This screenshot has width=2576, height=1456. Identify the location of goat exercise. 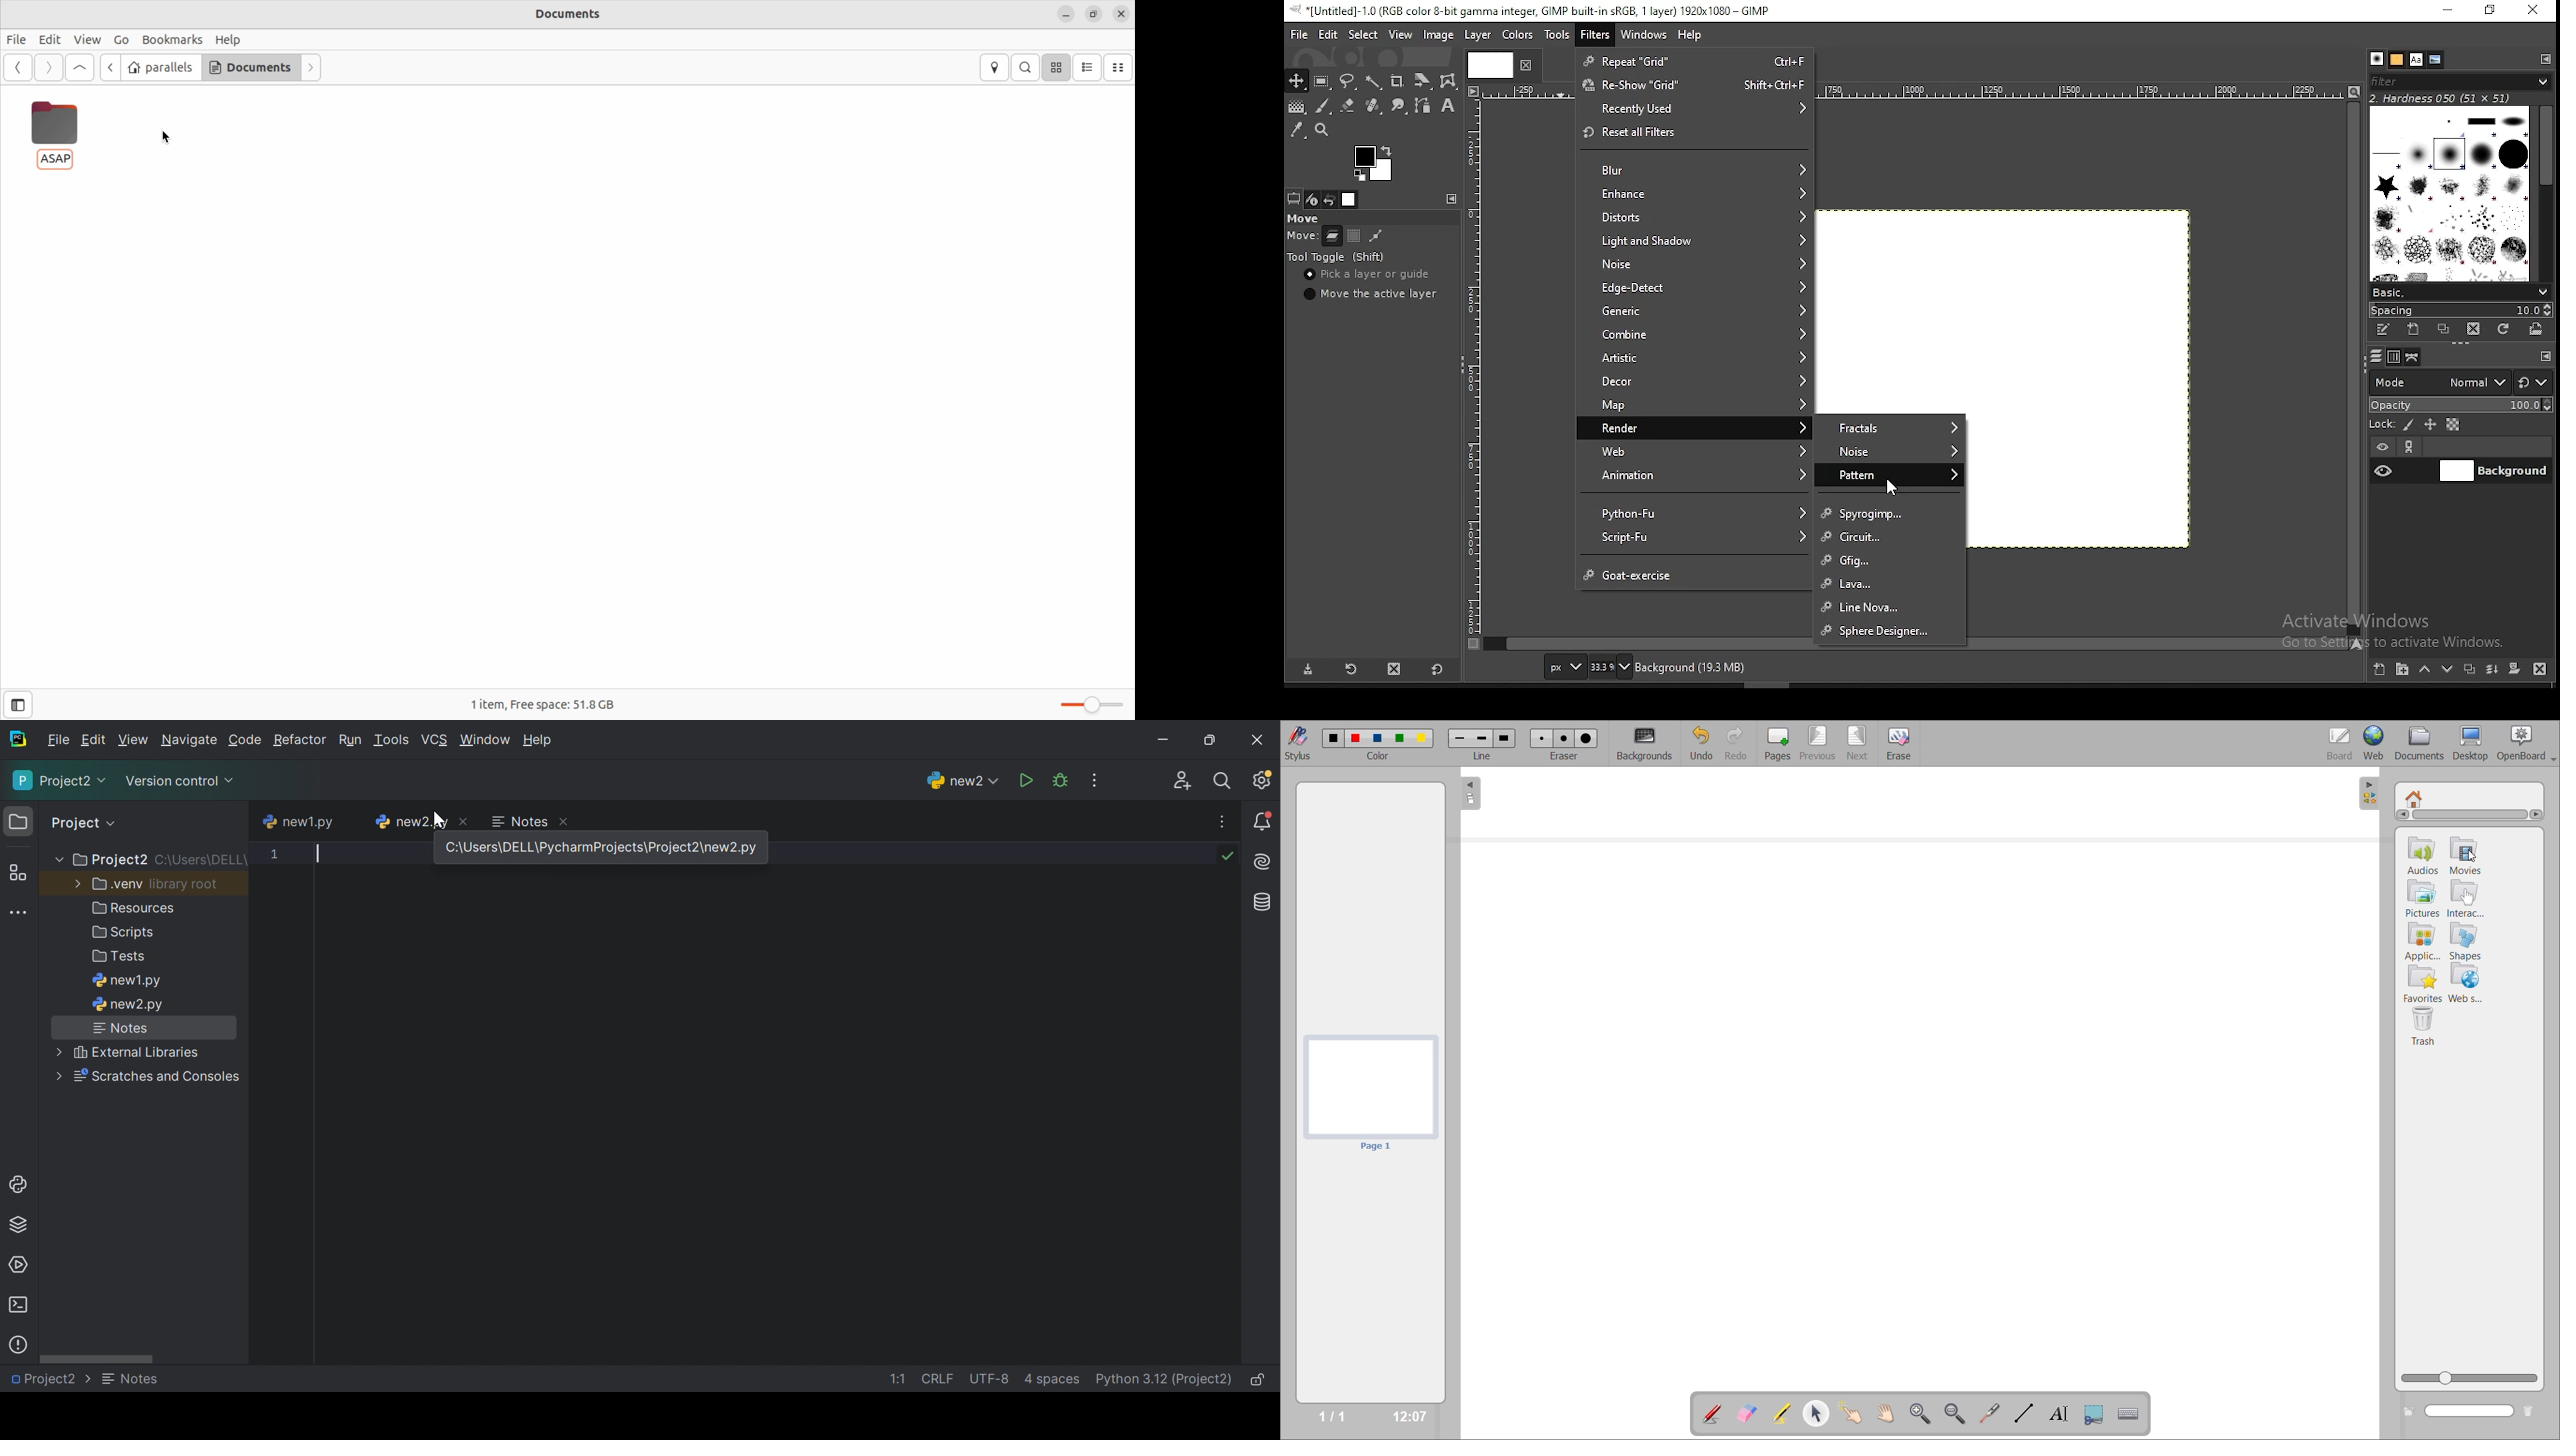
(1698, 574).